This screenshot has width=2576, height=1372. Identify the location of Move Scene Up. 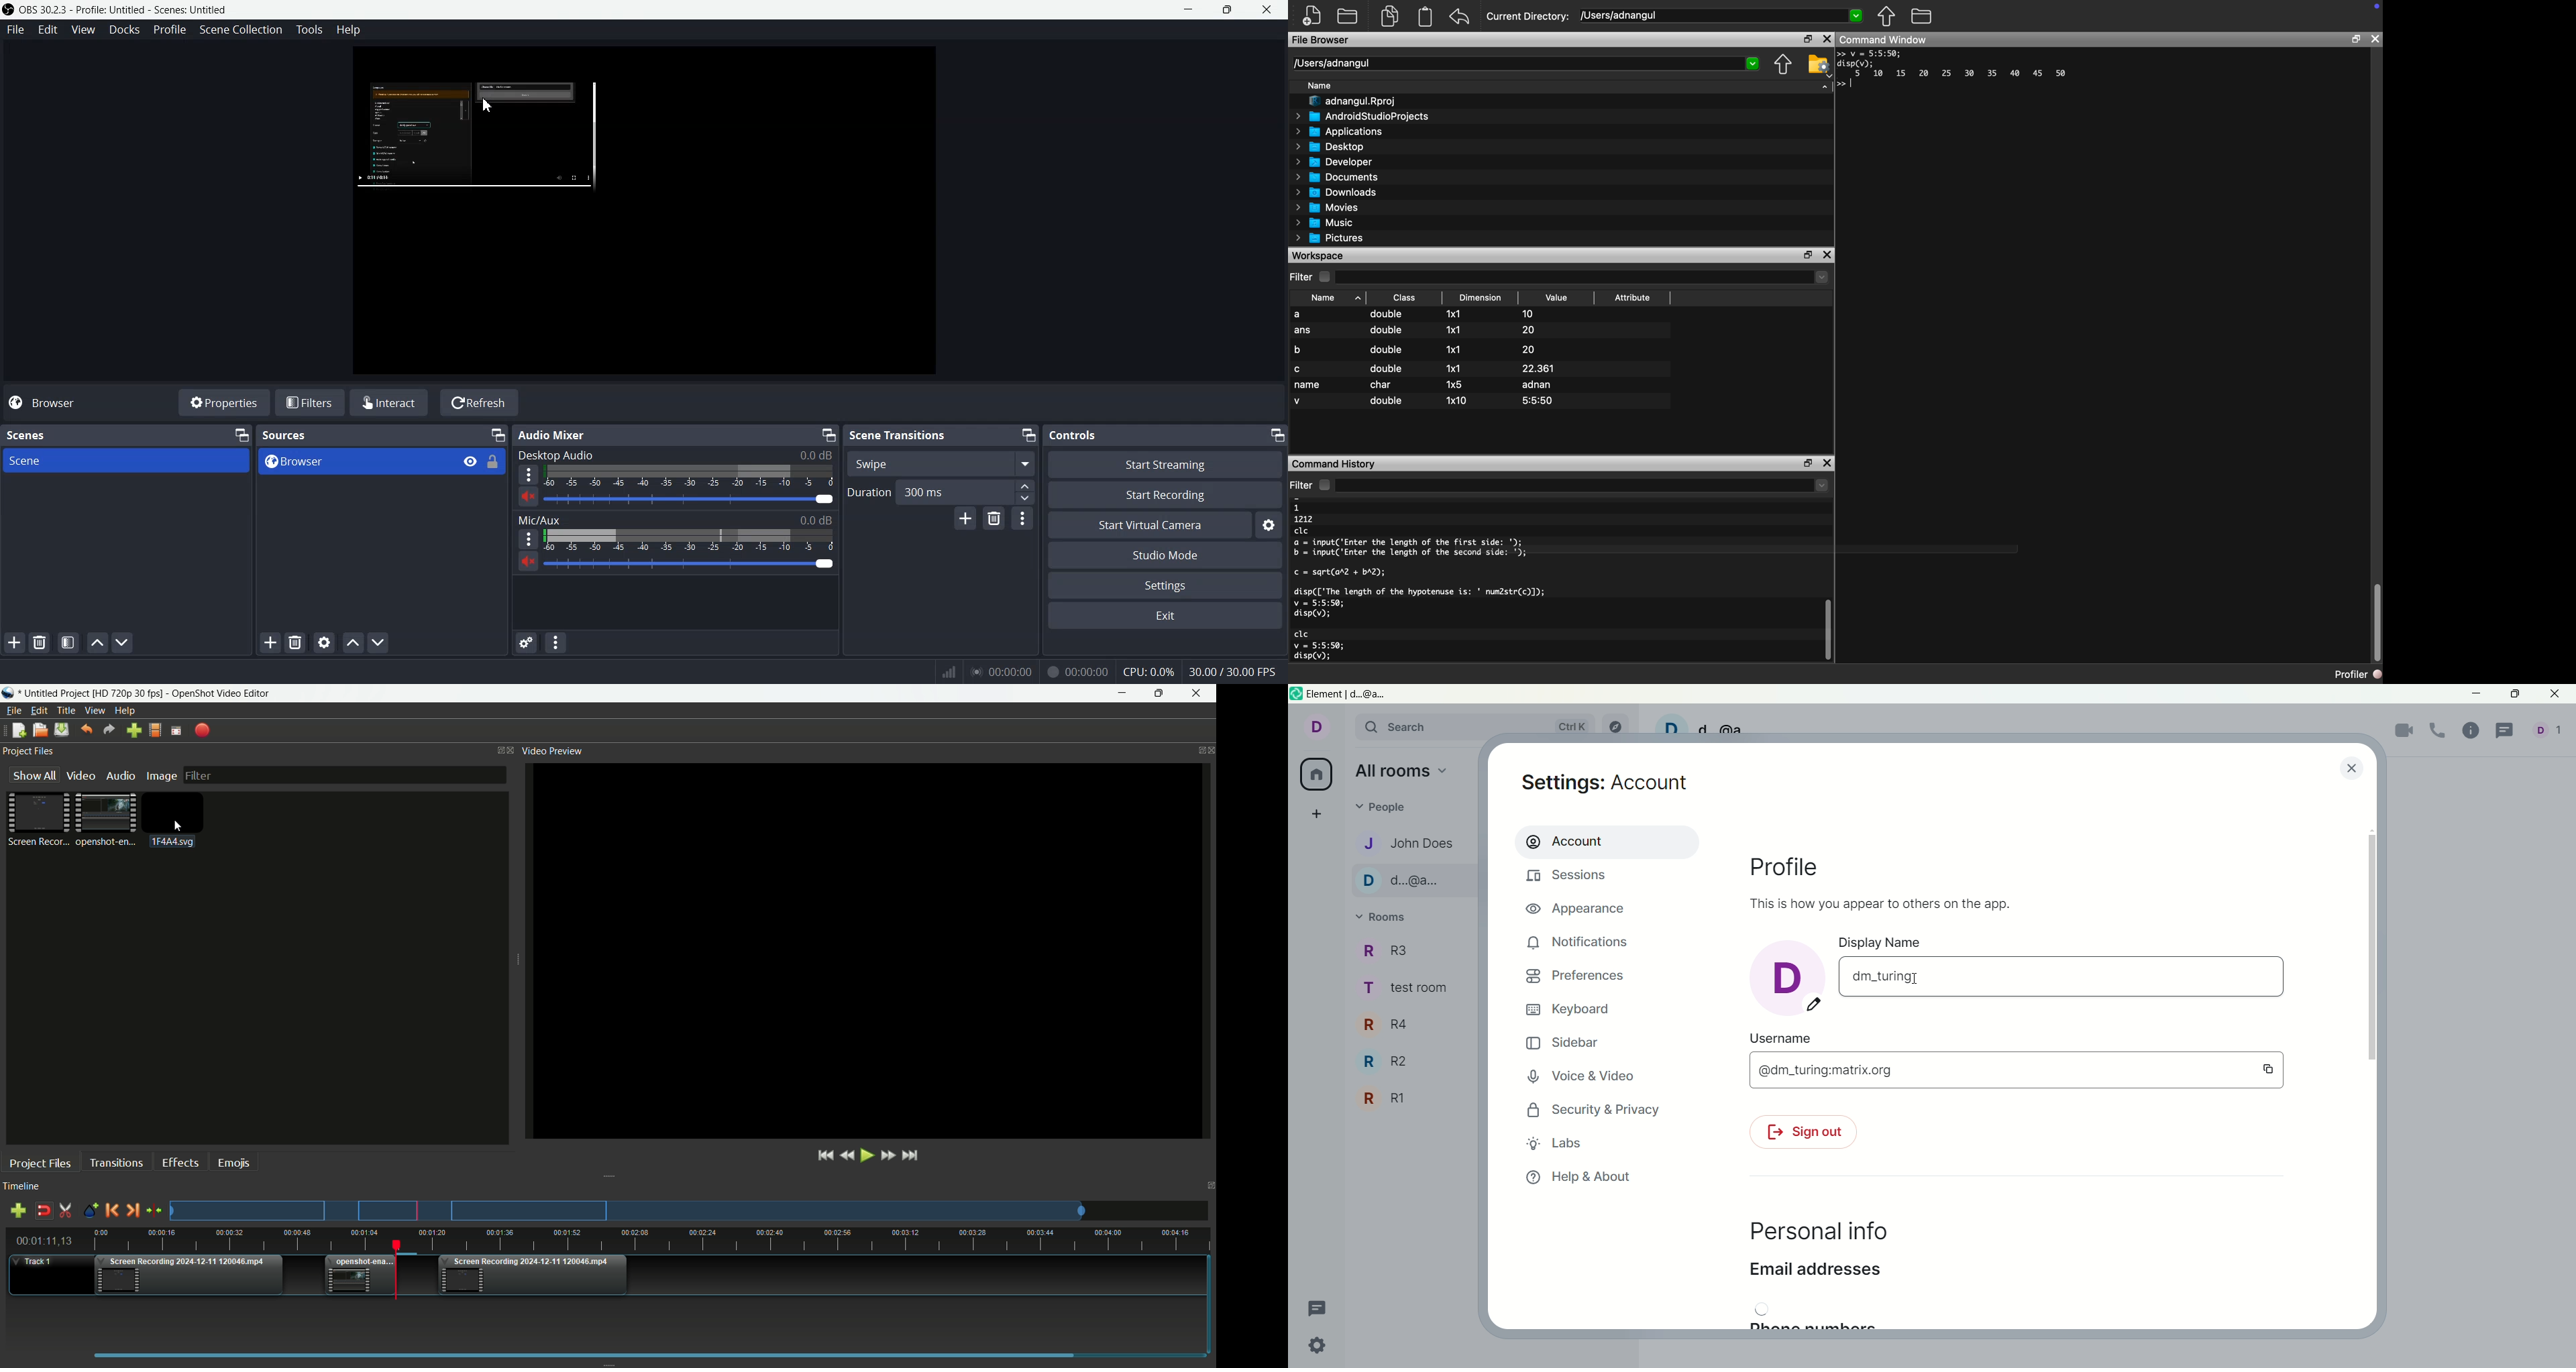
(354, 642).